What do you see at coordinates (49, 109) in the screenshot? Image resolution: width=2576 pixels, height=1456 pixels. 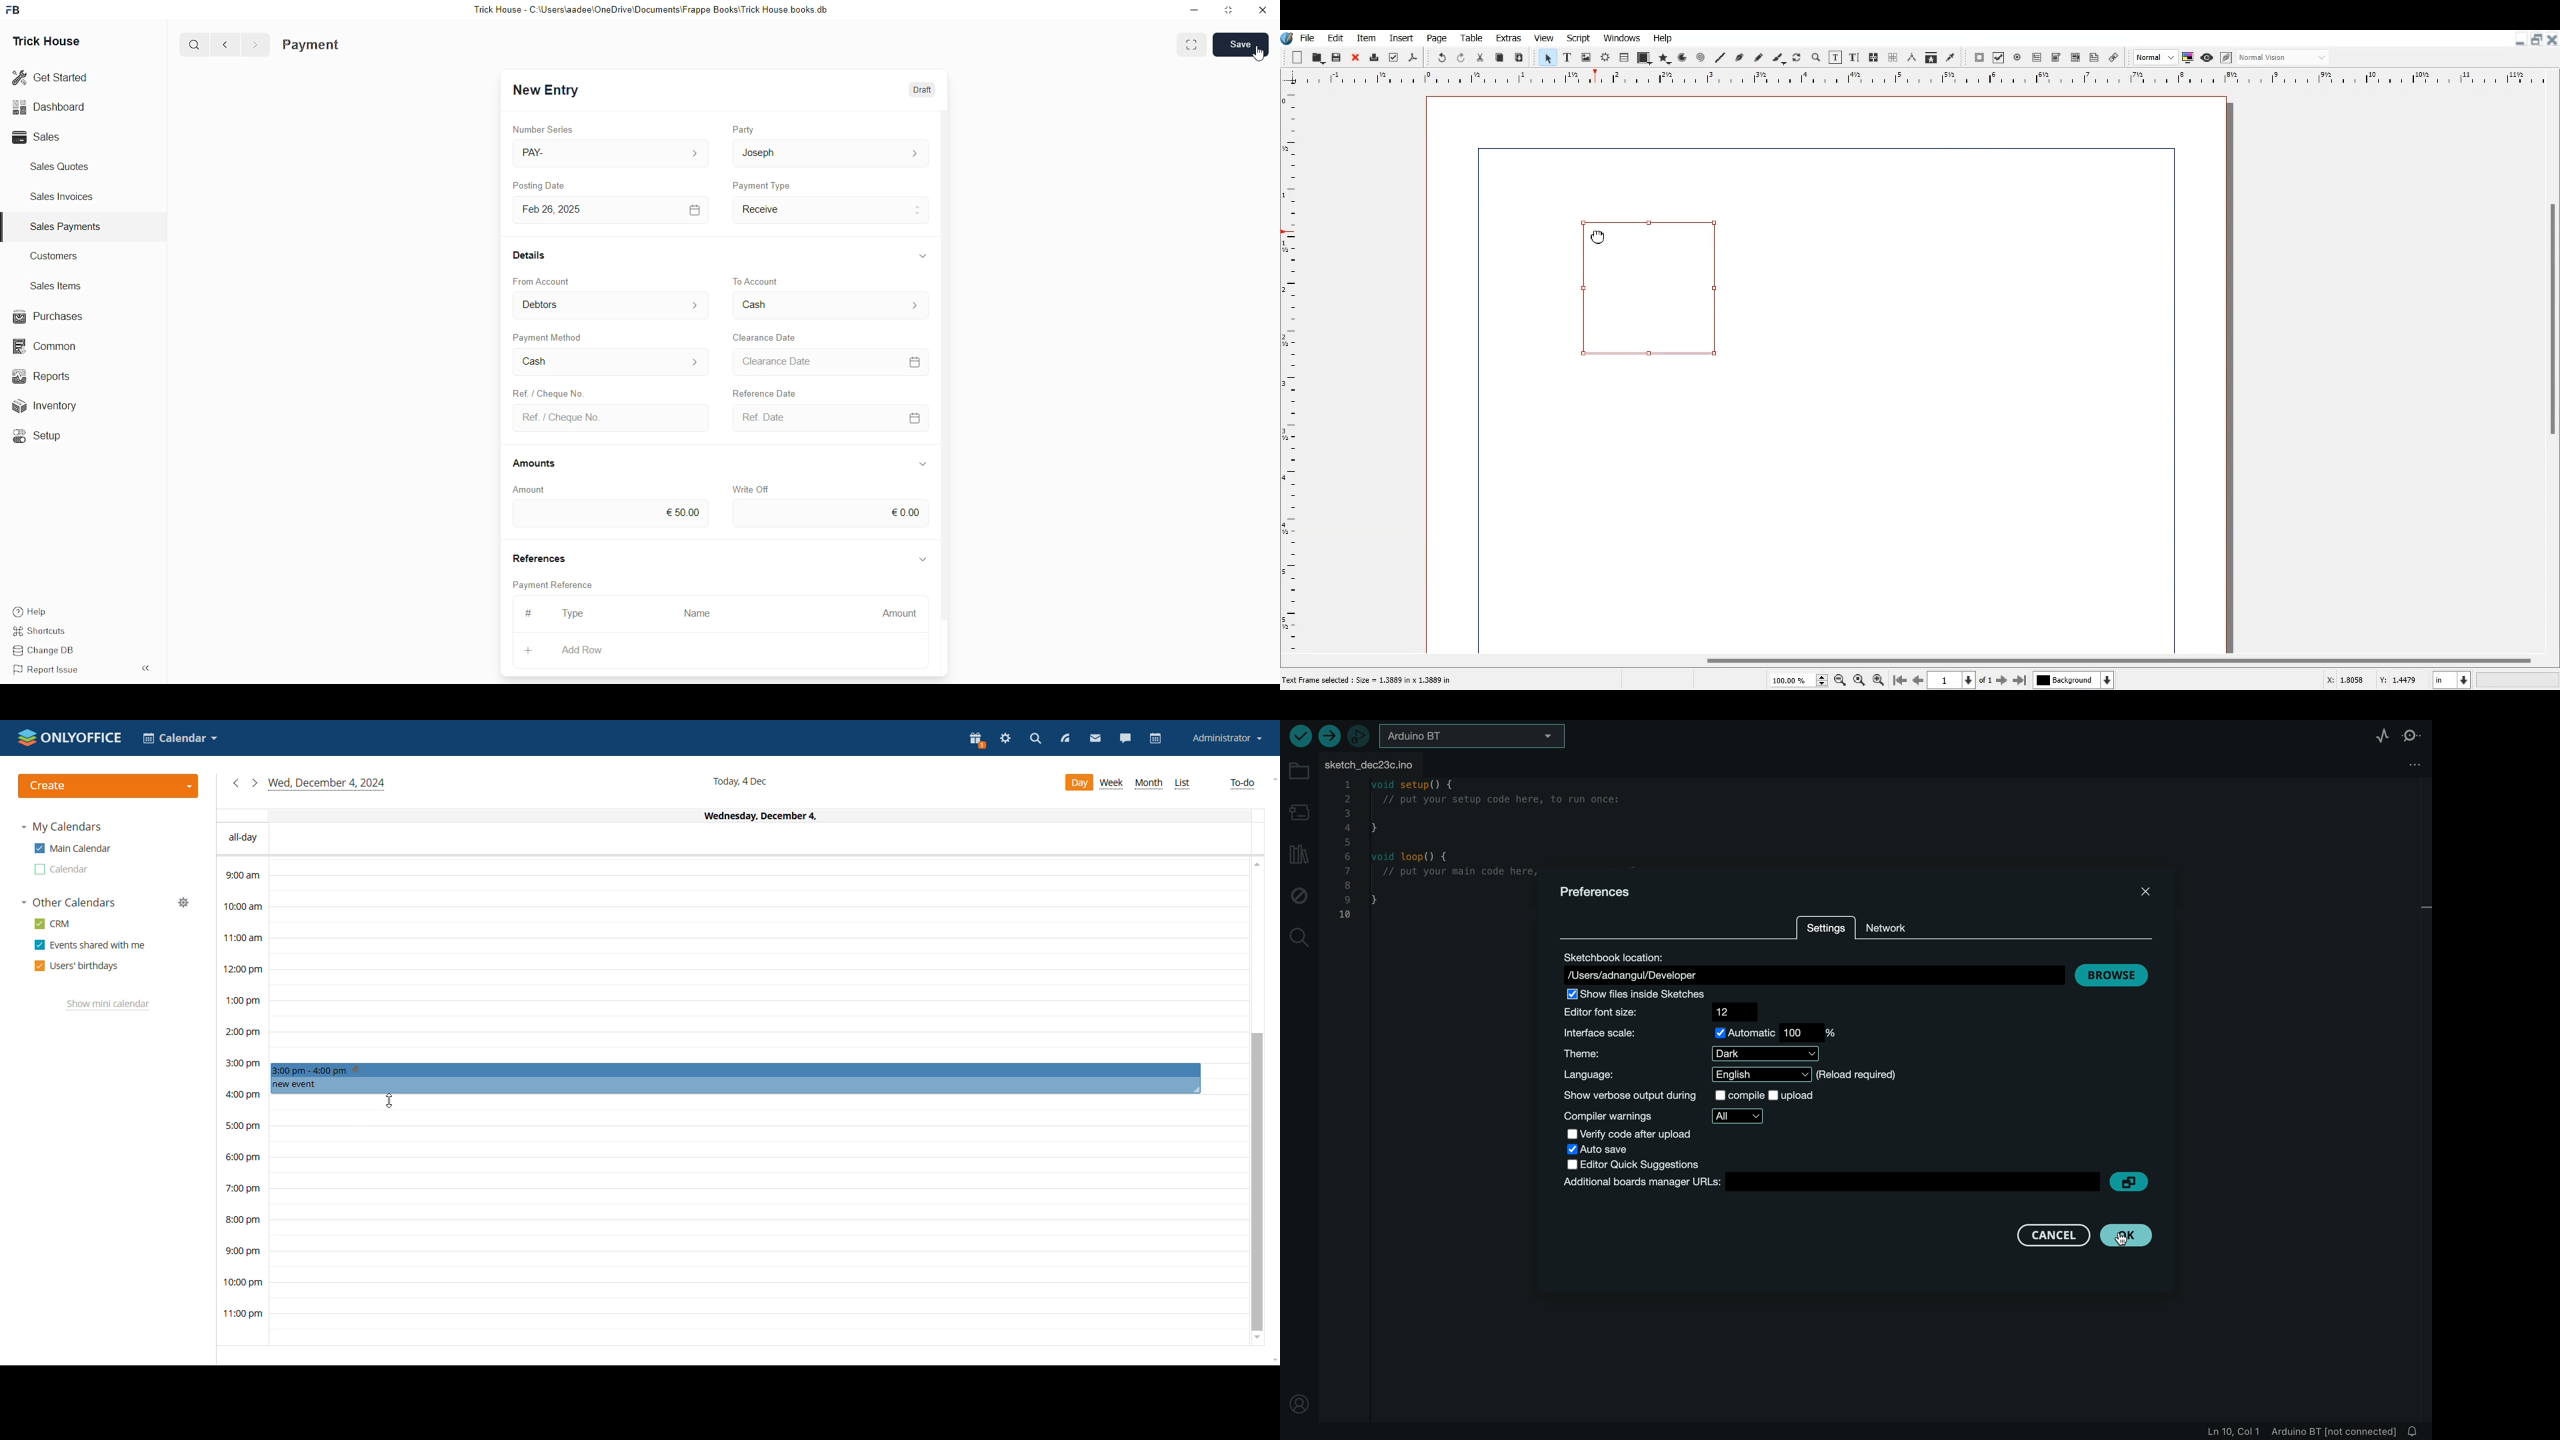 I see `Dashboard` at bounding box center [49, 109].